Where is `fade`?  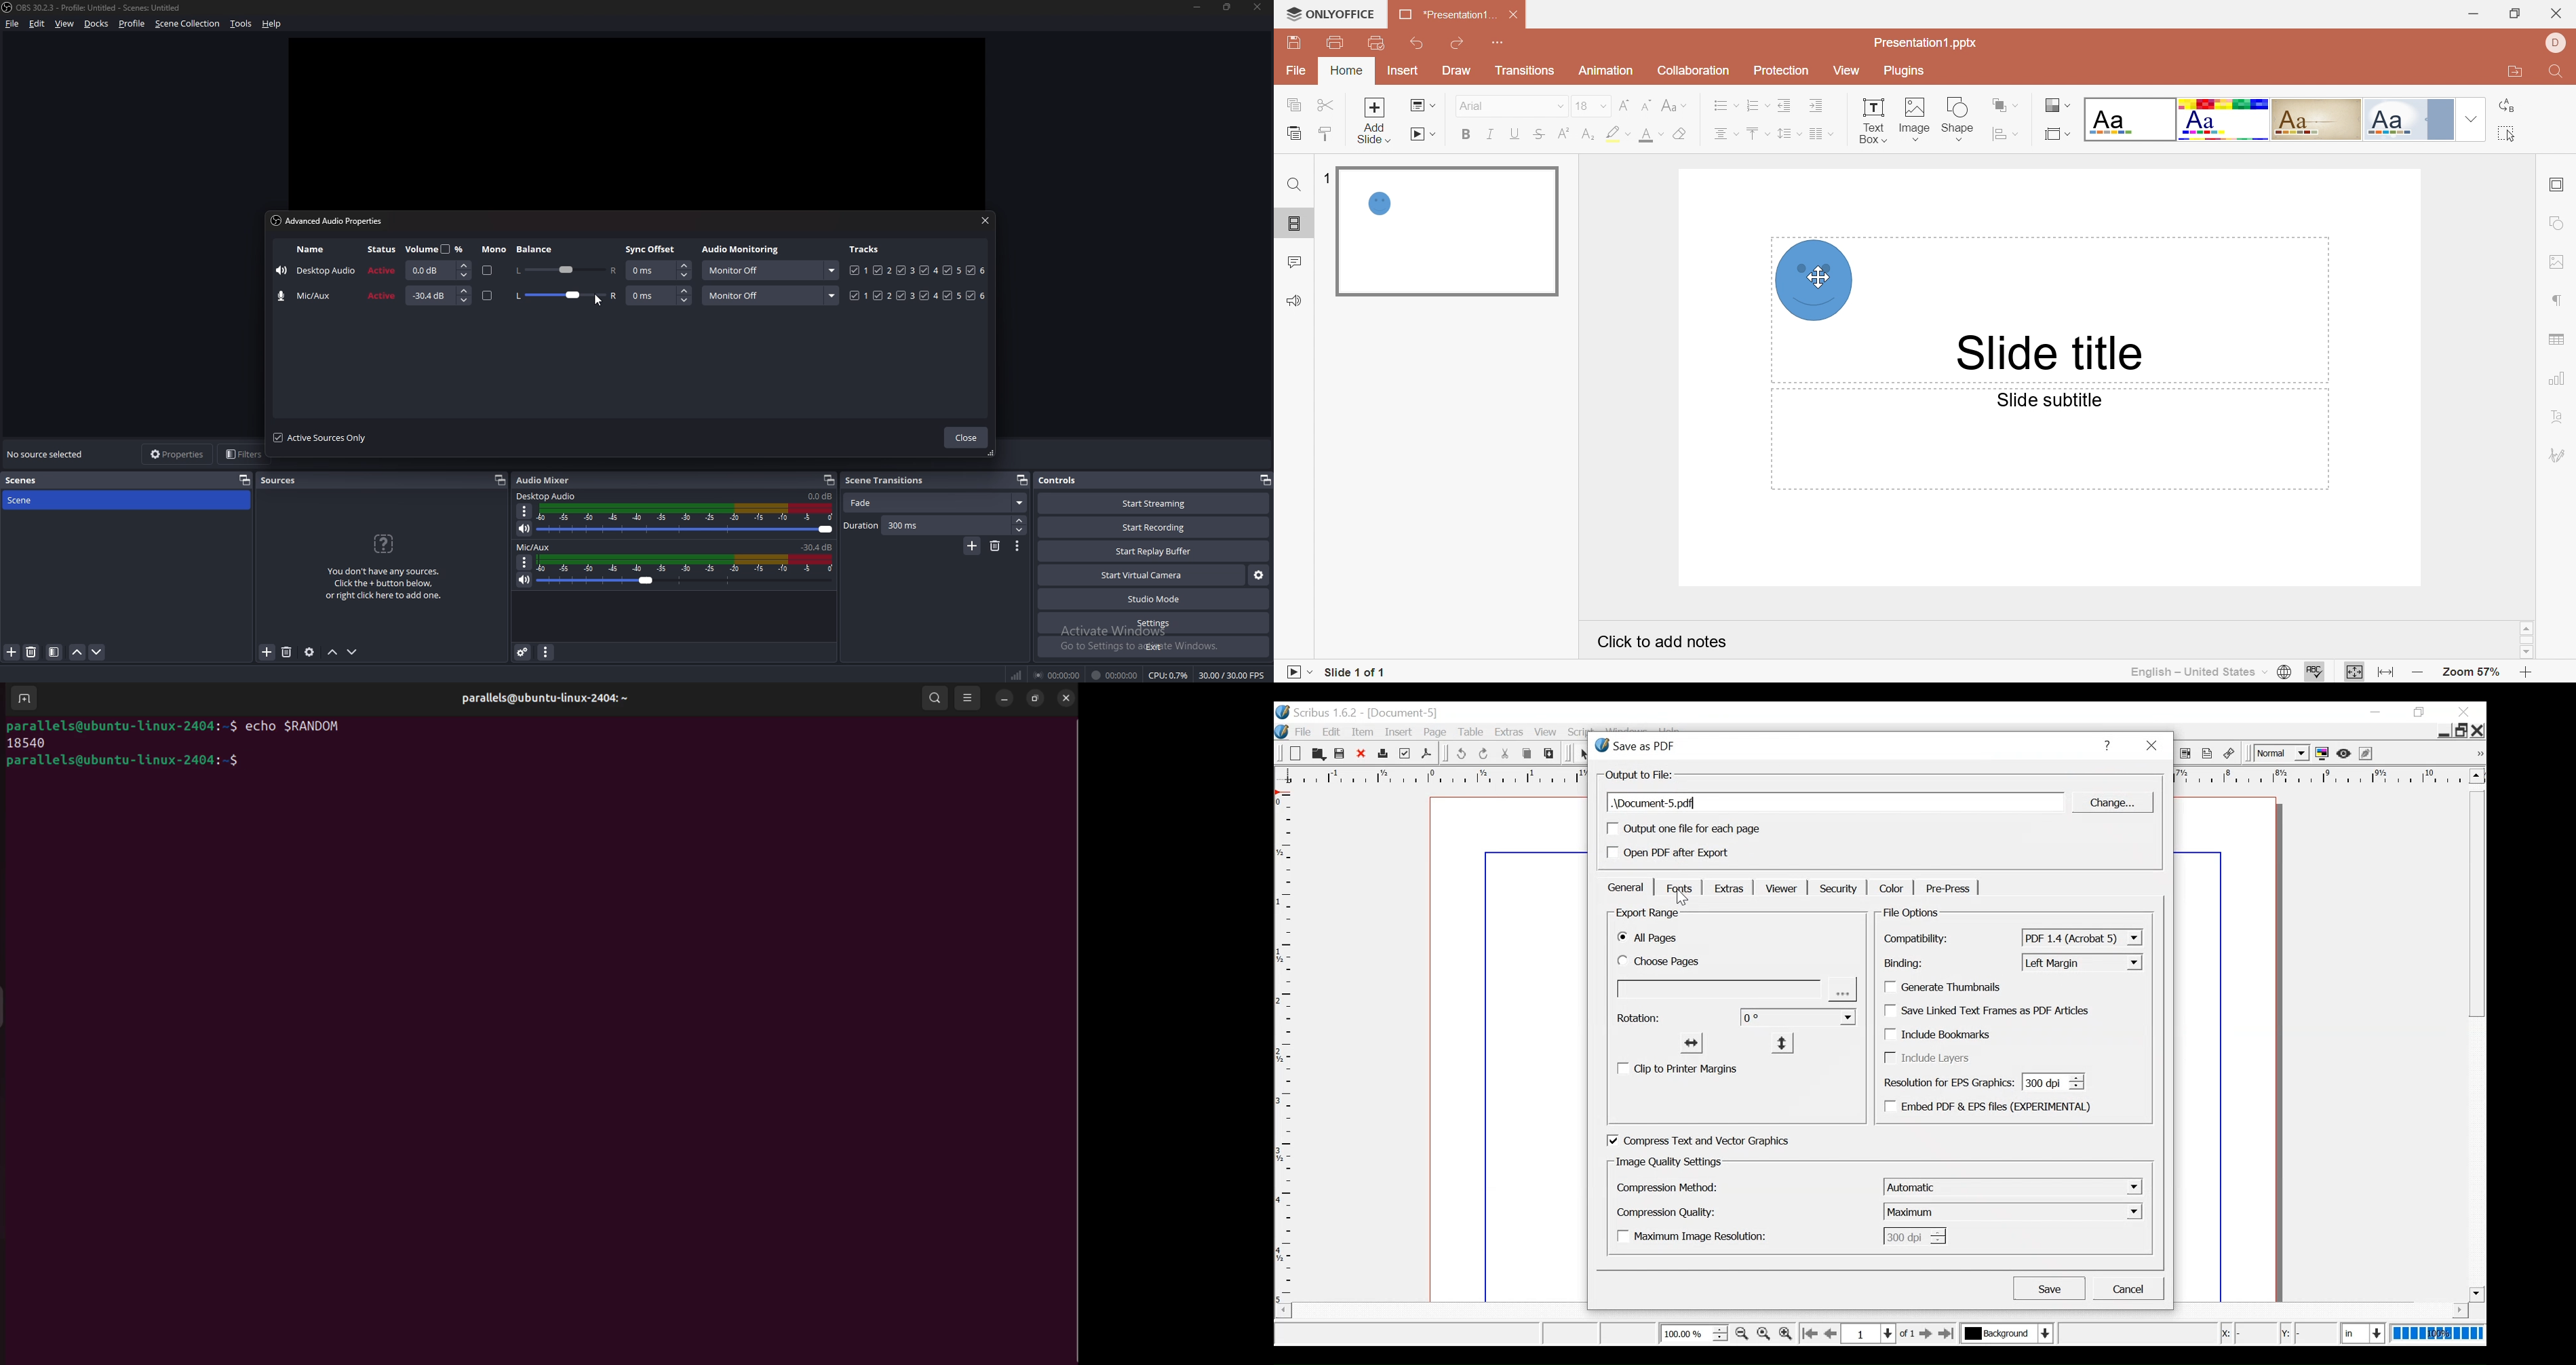
fade is located at coordinates (937, 501).